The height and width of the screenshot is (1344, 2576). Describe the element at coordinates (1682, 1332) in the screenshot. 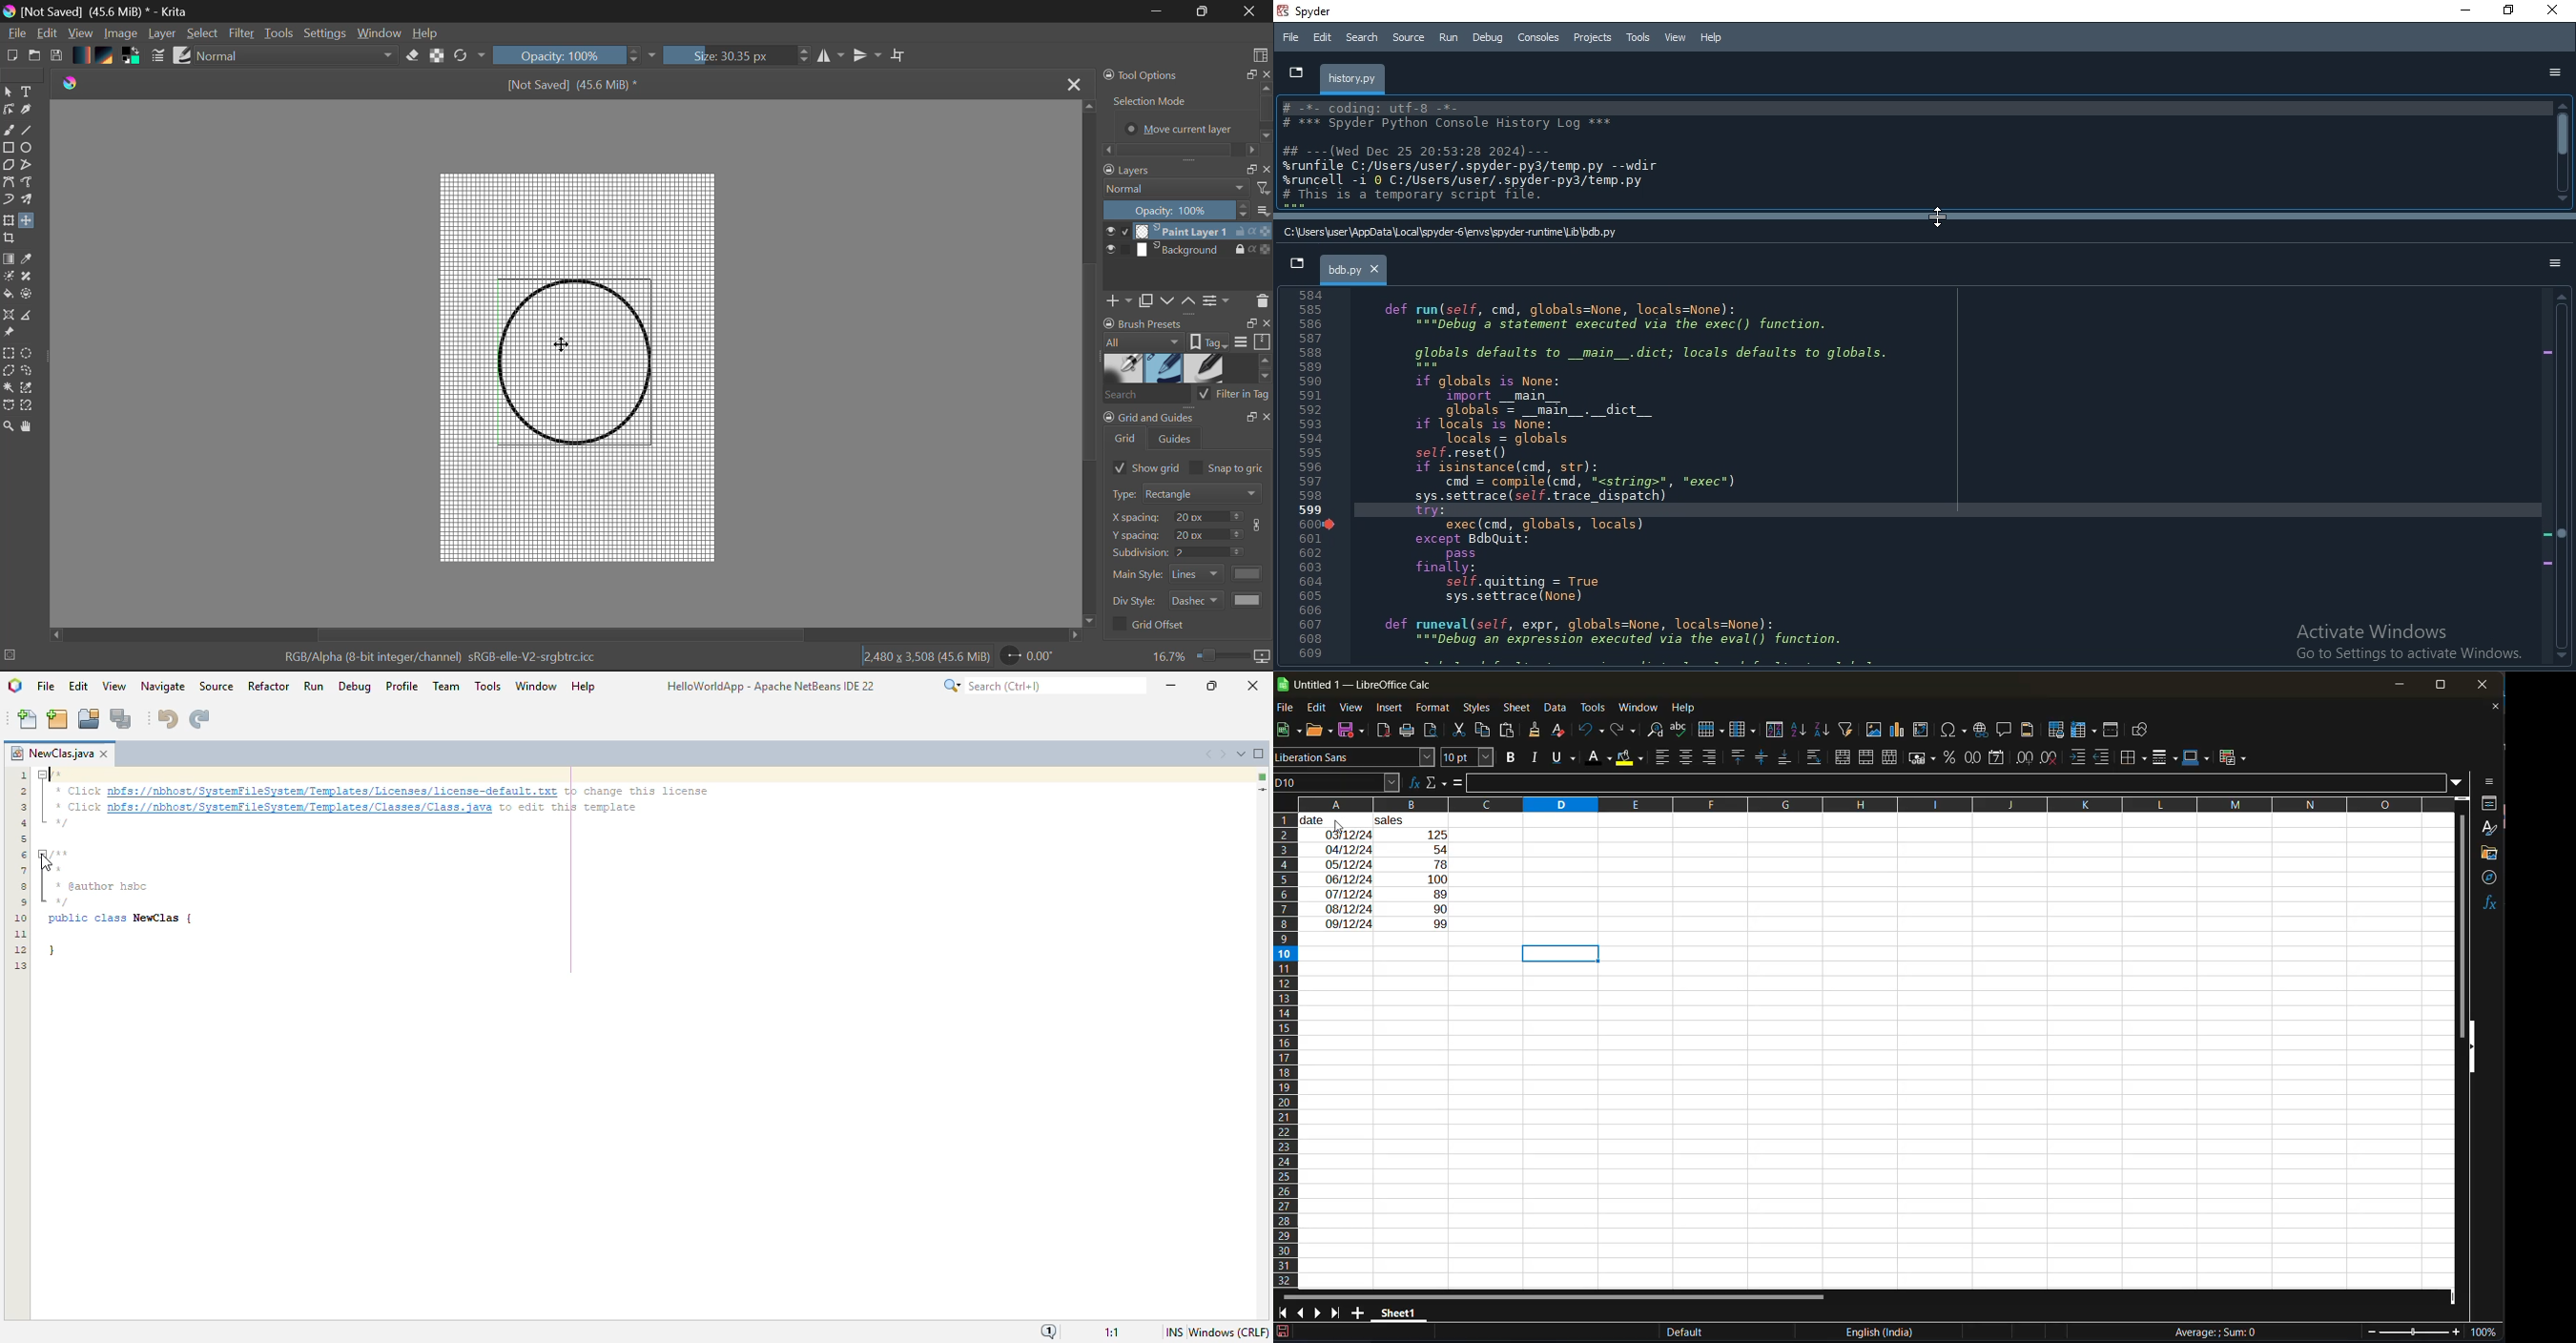

I see `Default` at that location.